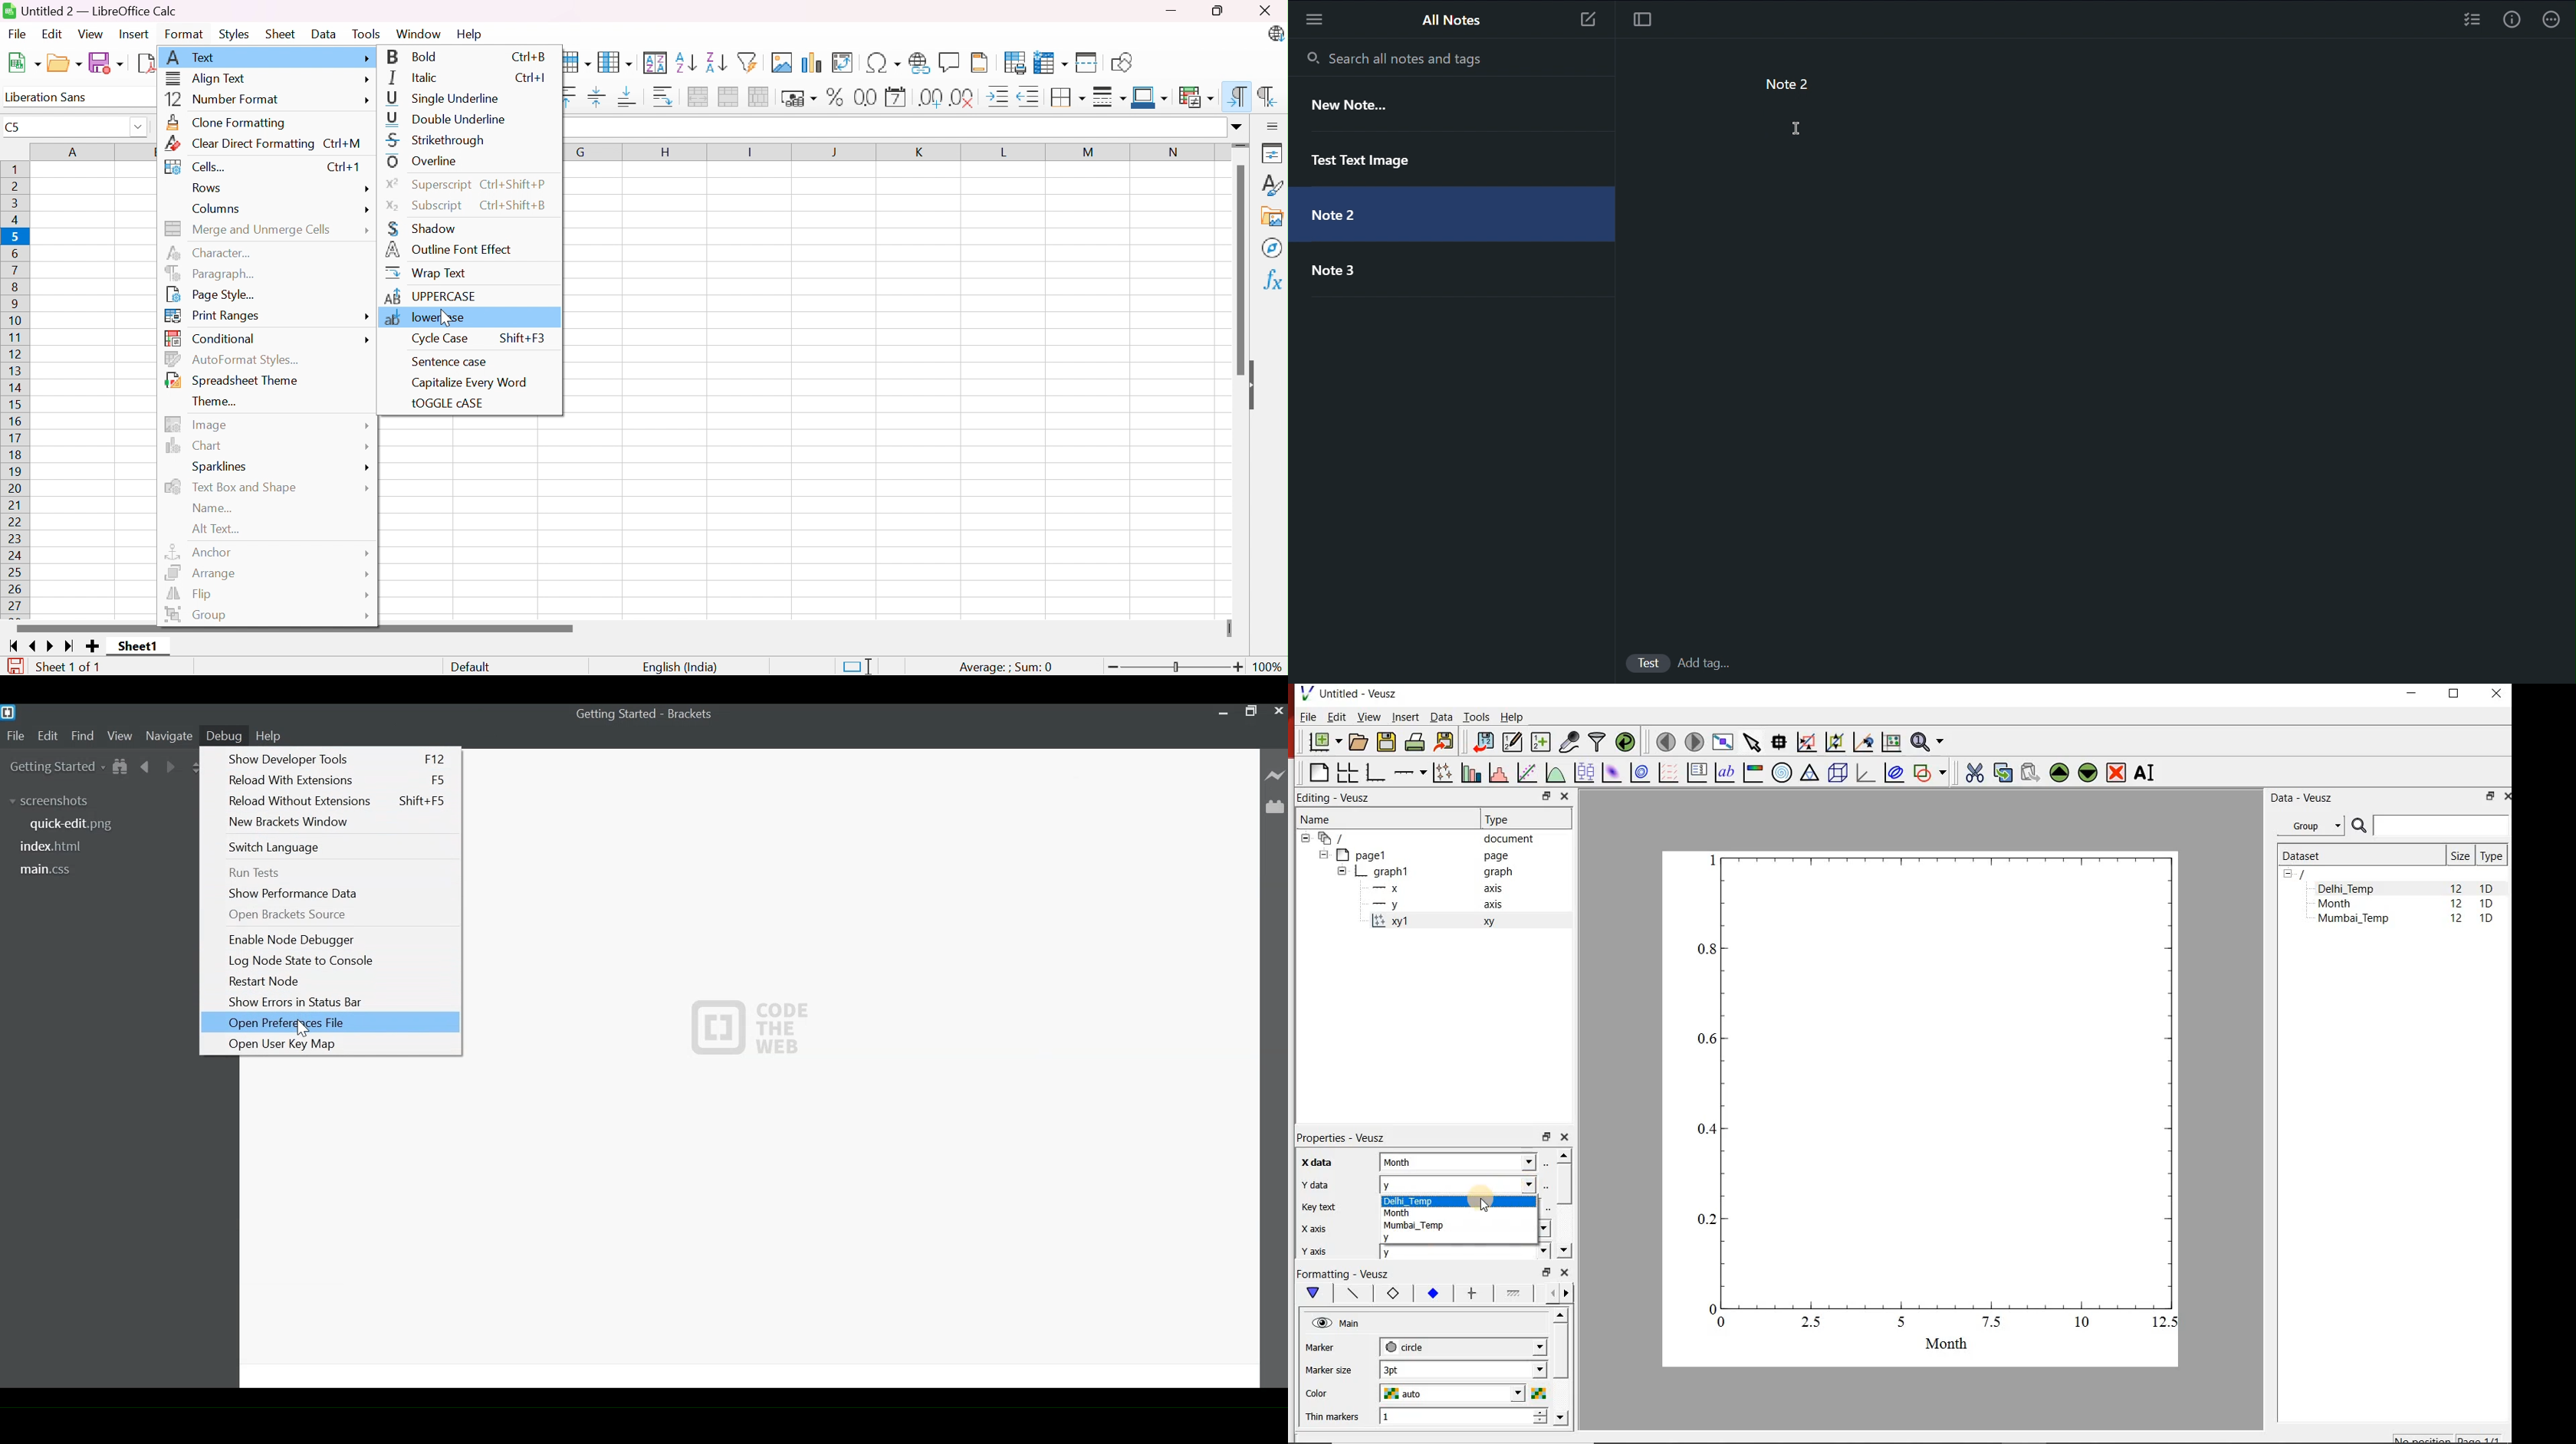 The image size is (2576, 1456). What do you see at coordinates (366, 58) in the screenshot?
I see `More` at bounding box center [366, 58].